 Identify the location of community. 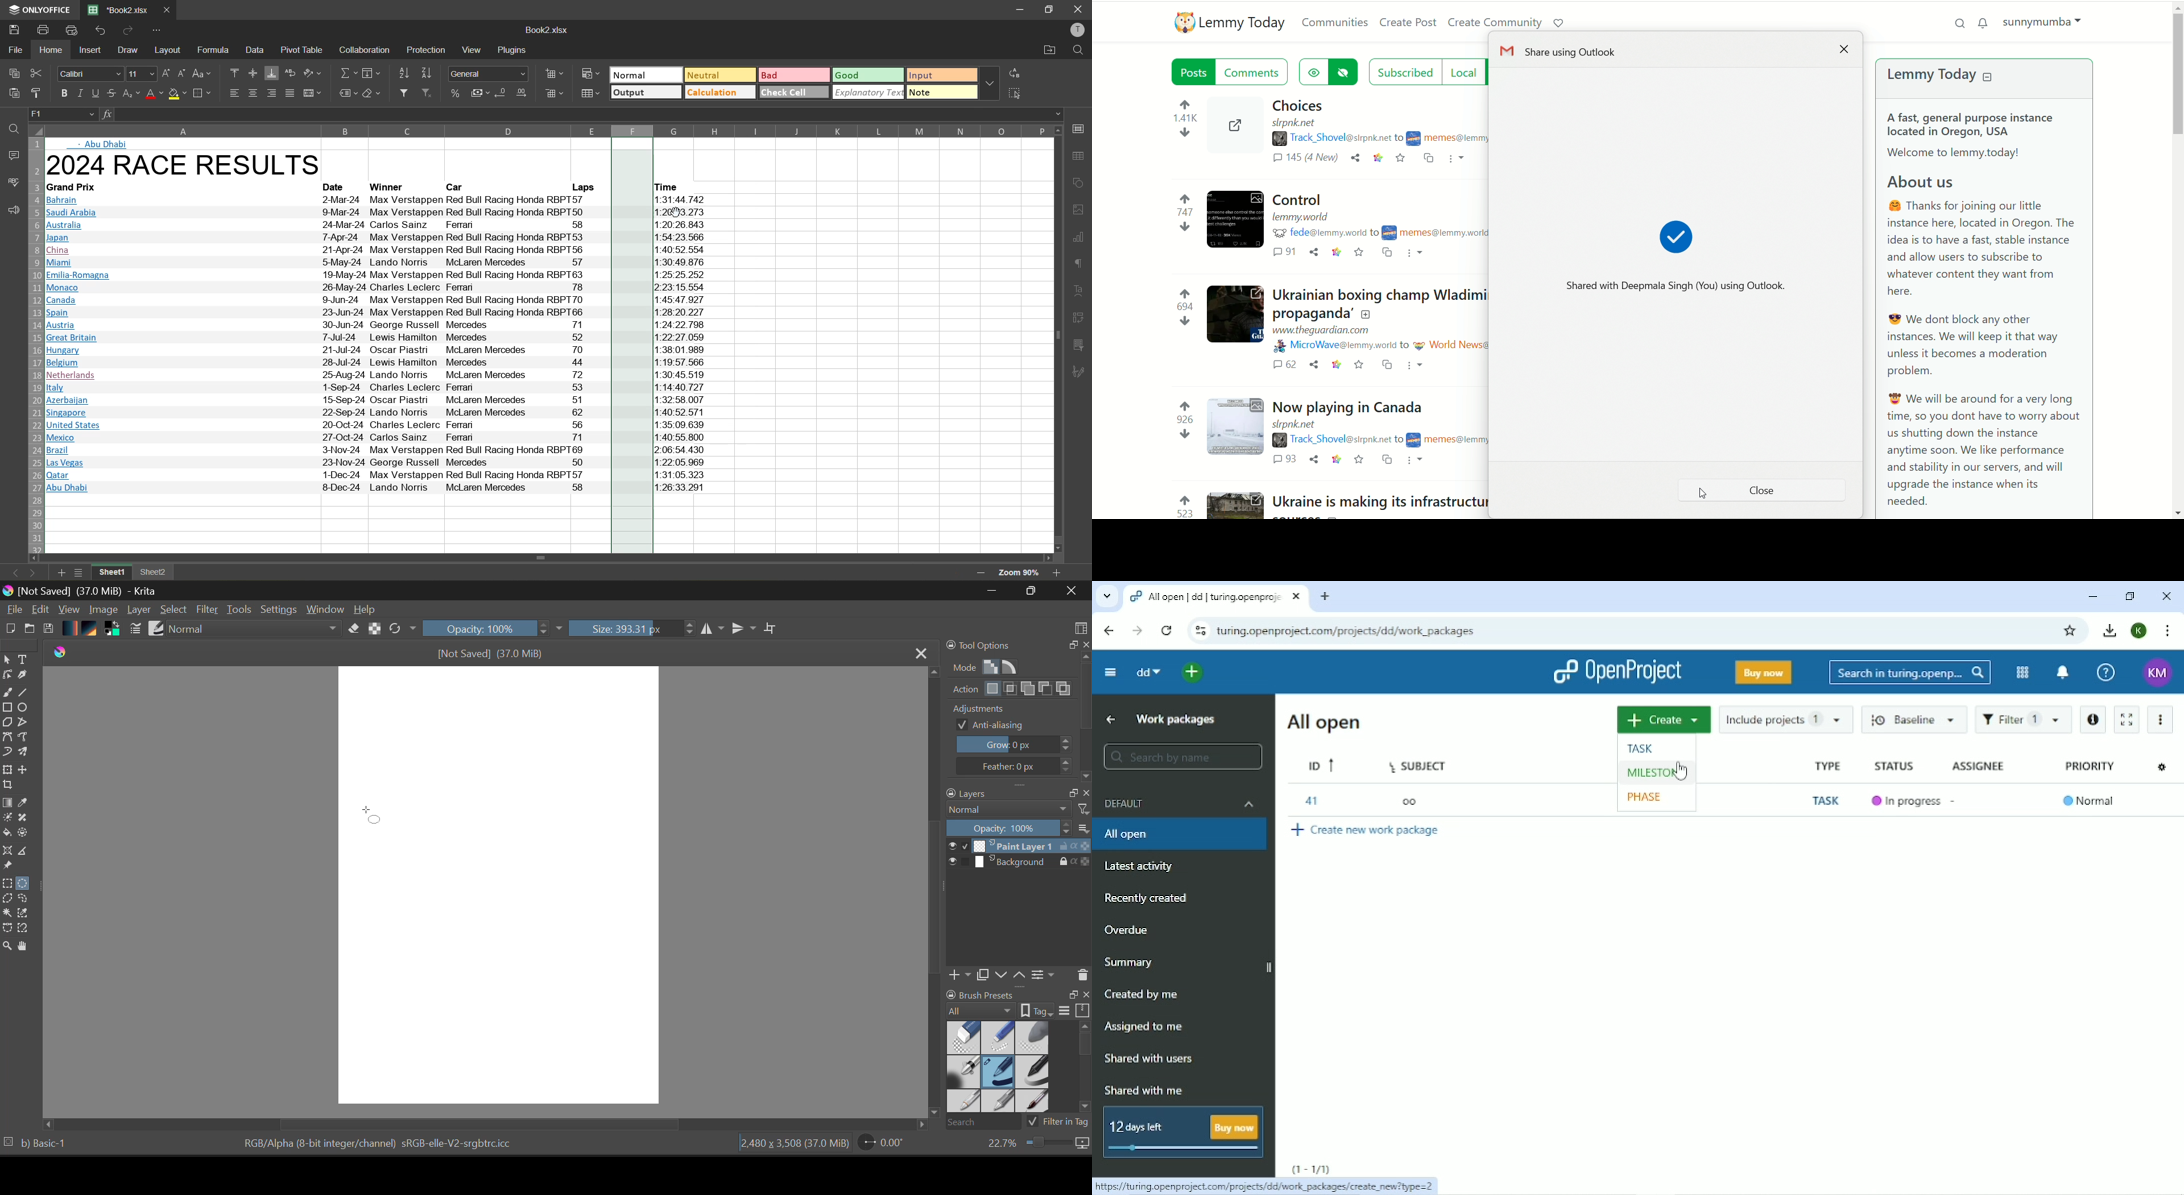
(1447, 439).